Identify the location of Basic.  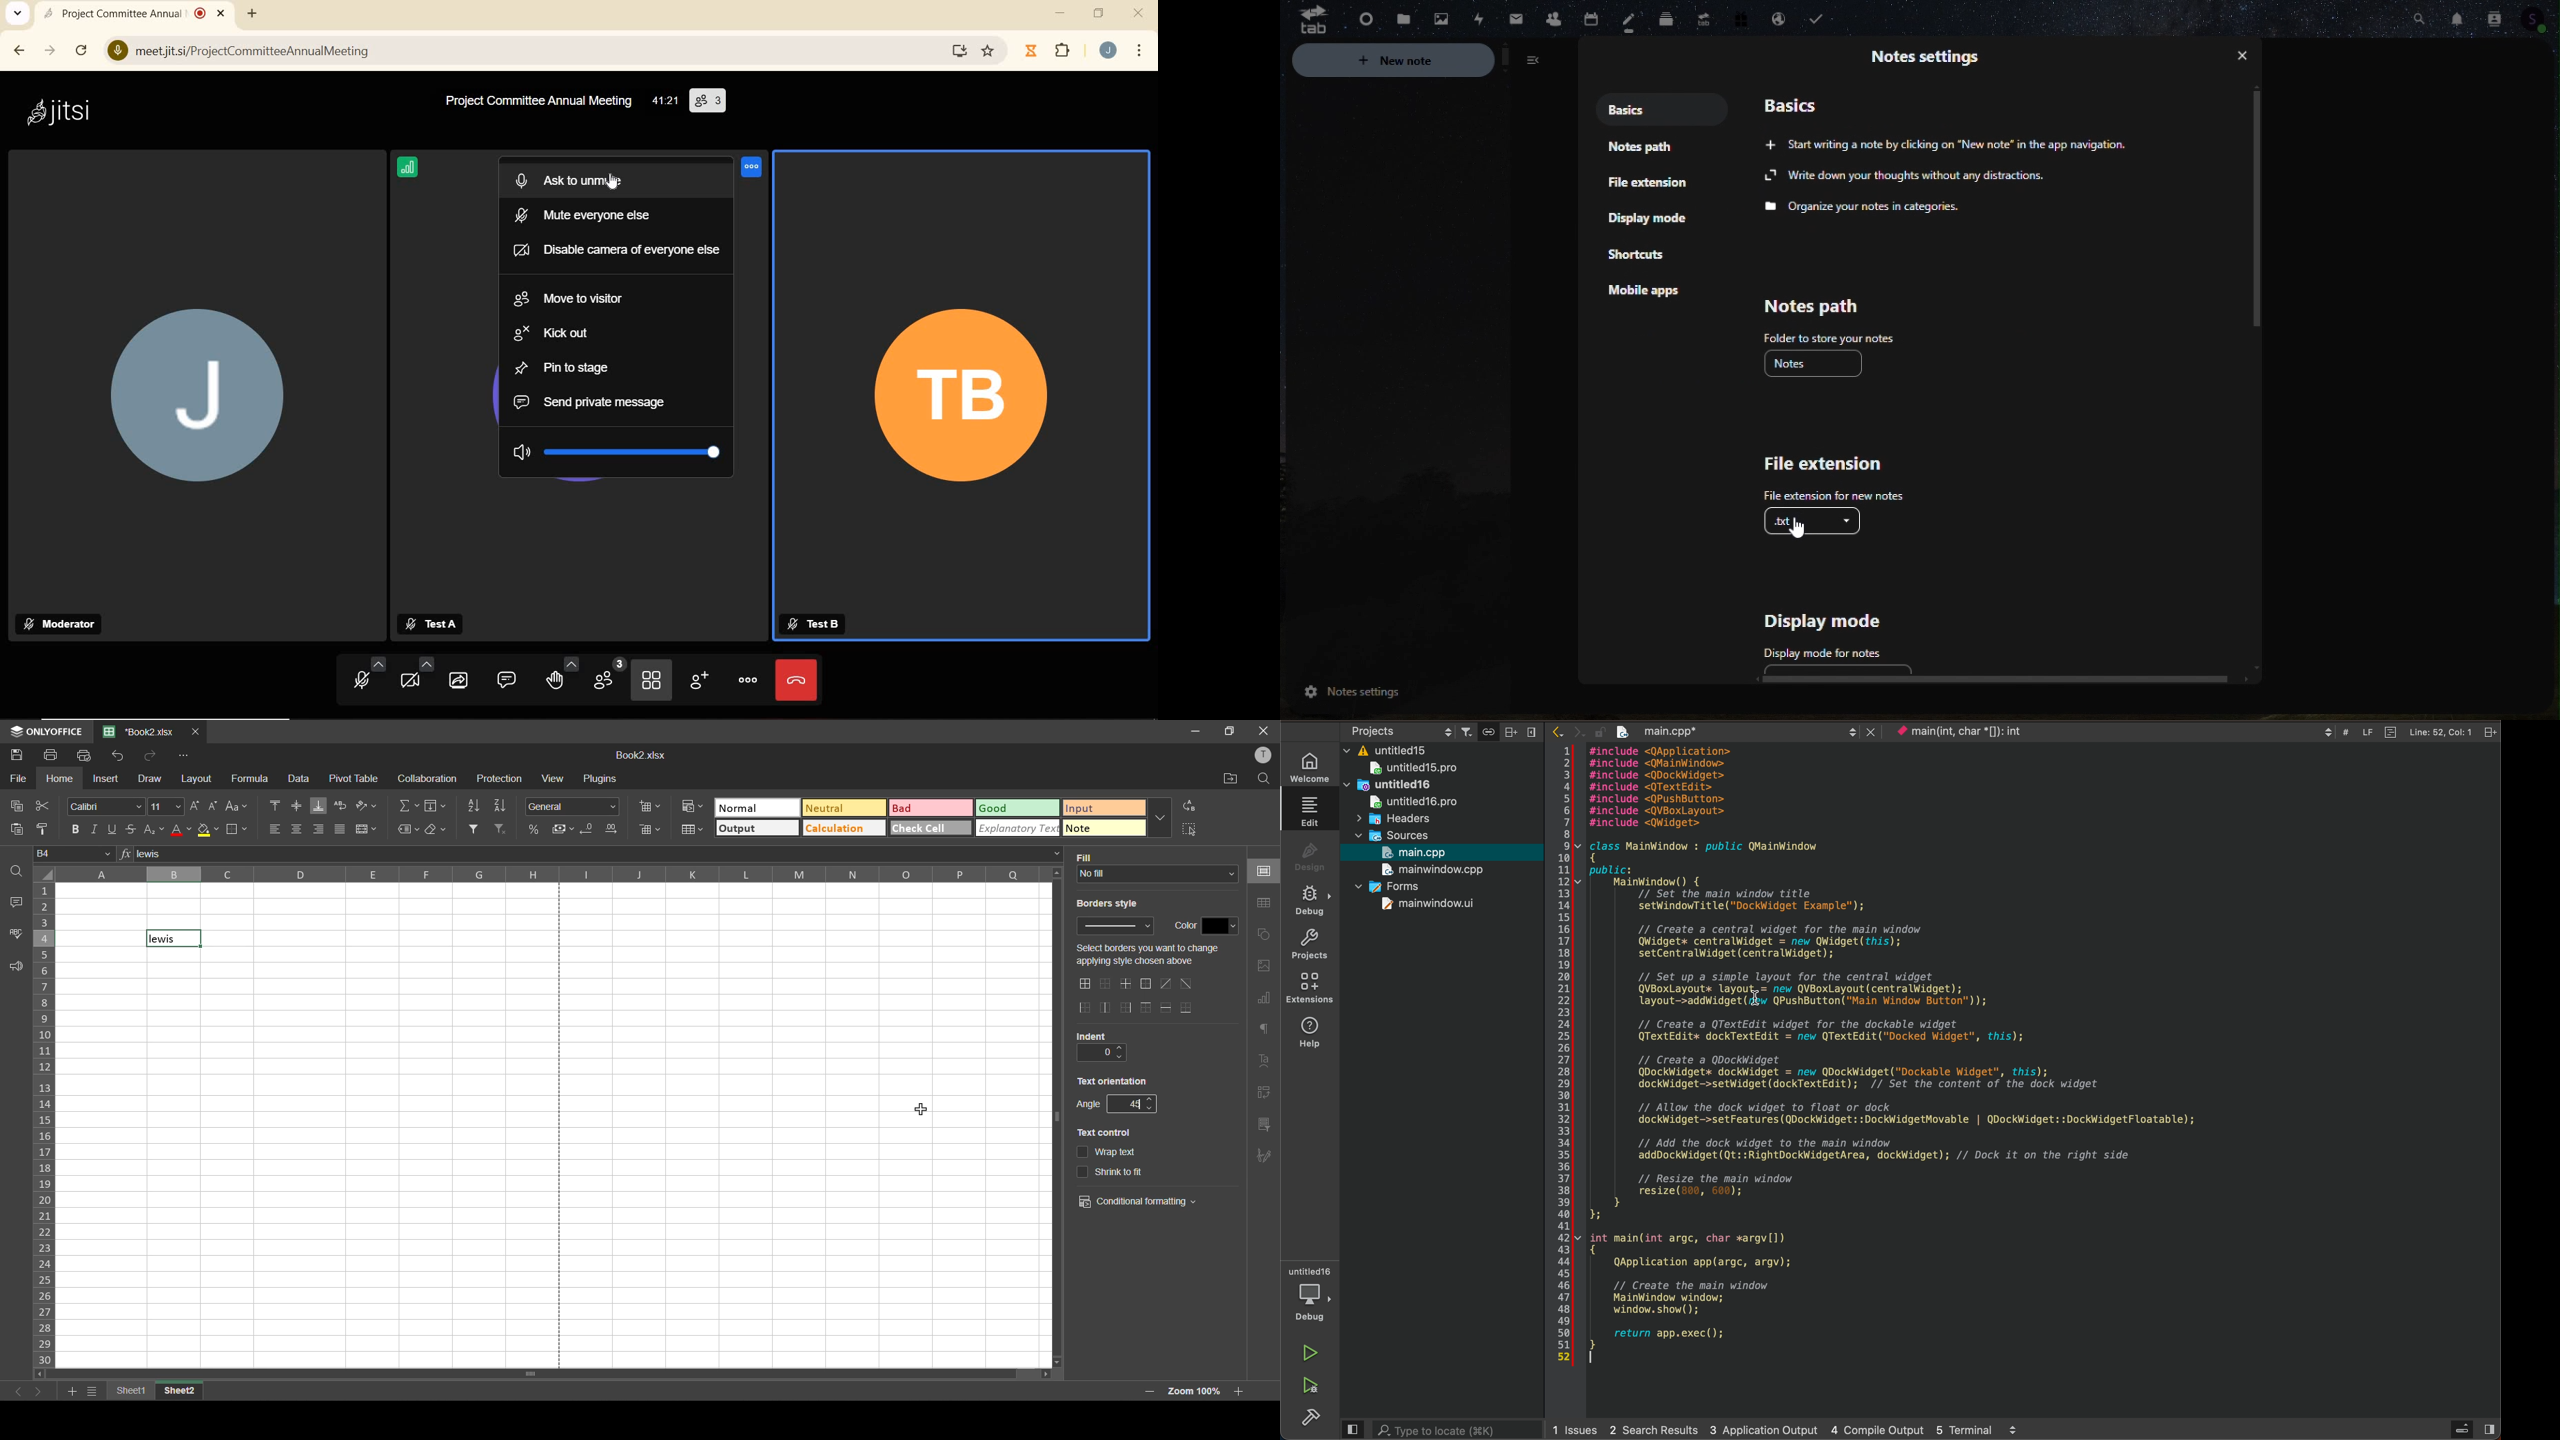
(1622, 108).